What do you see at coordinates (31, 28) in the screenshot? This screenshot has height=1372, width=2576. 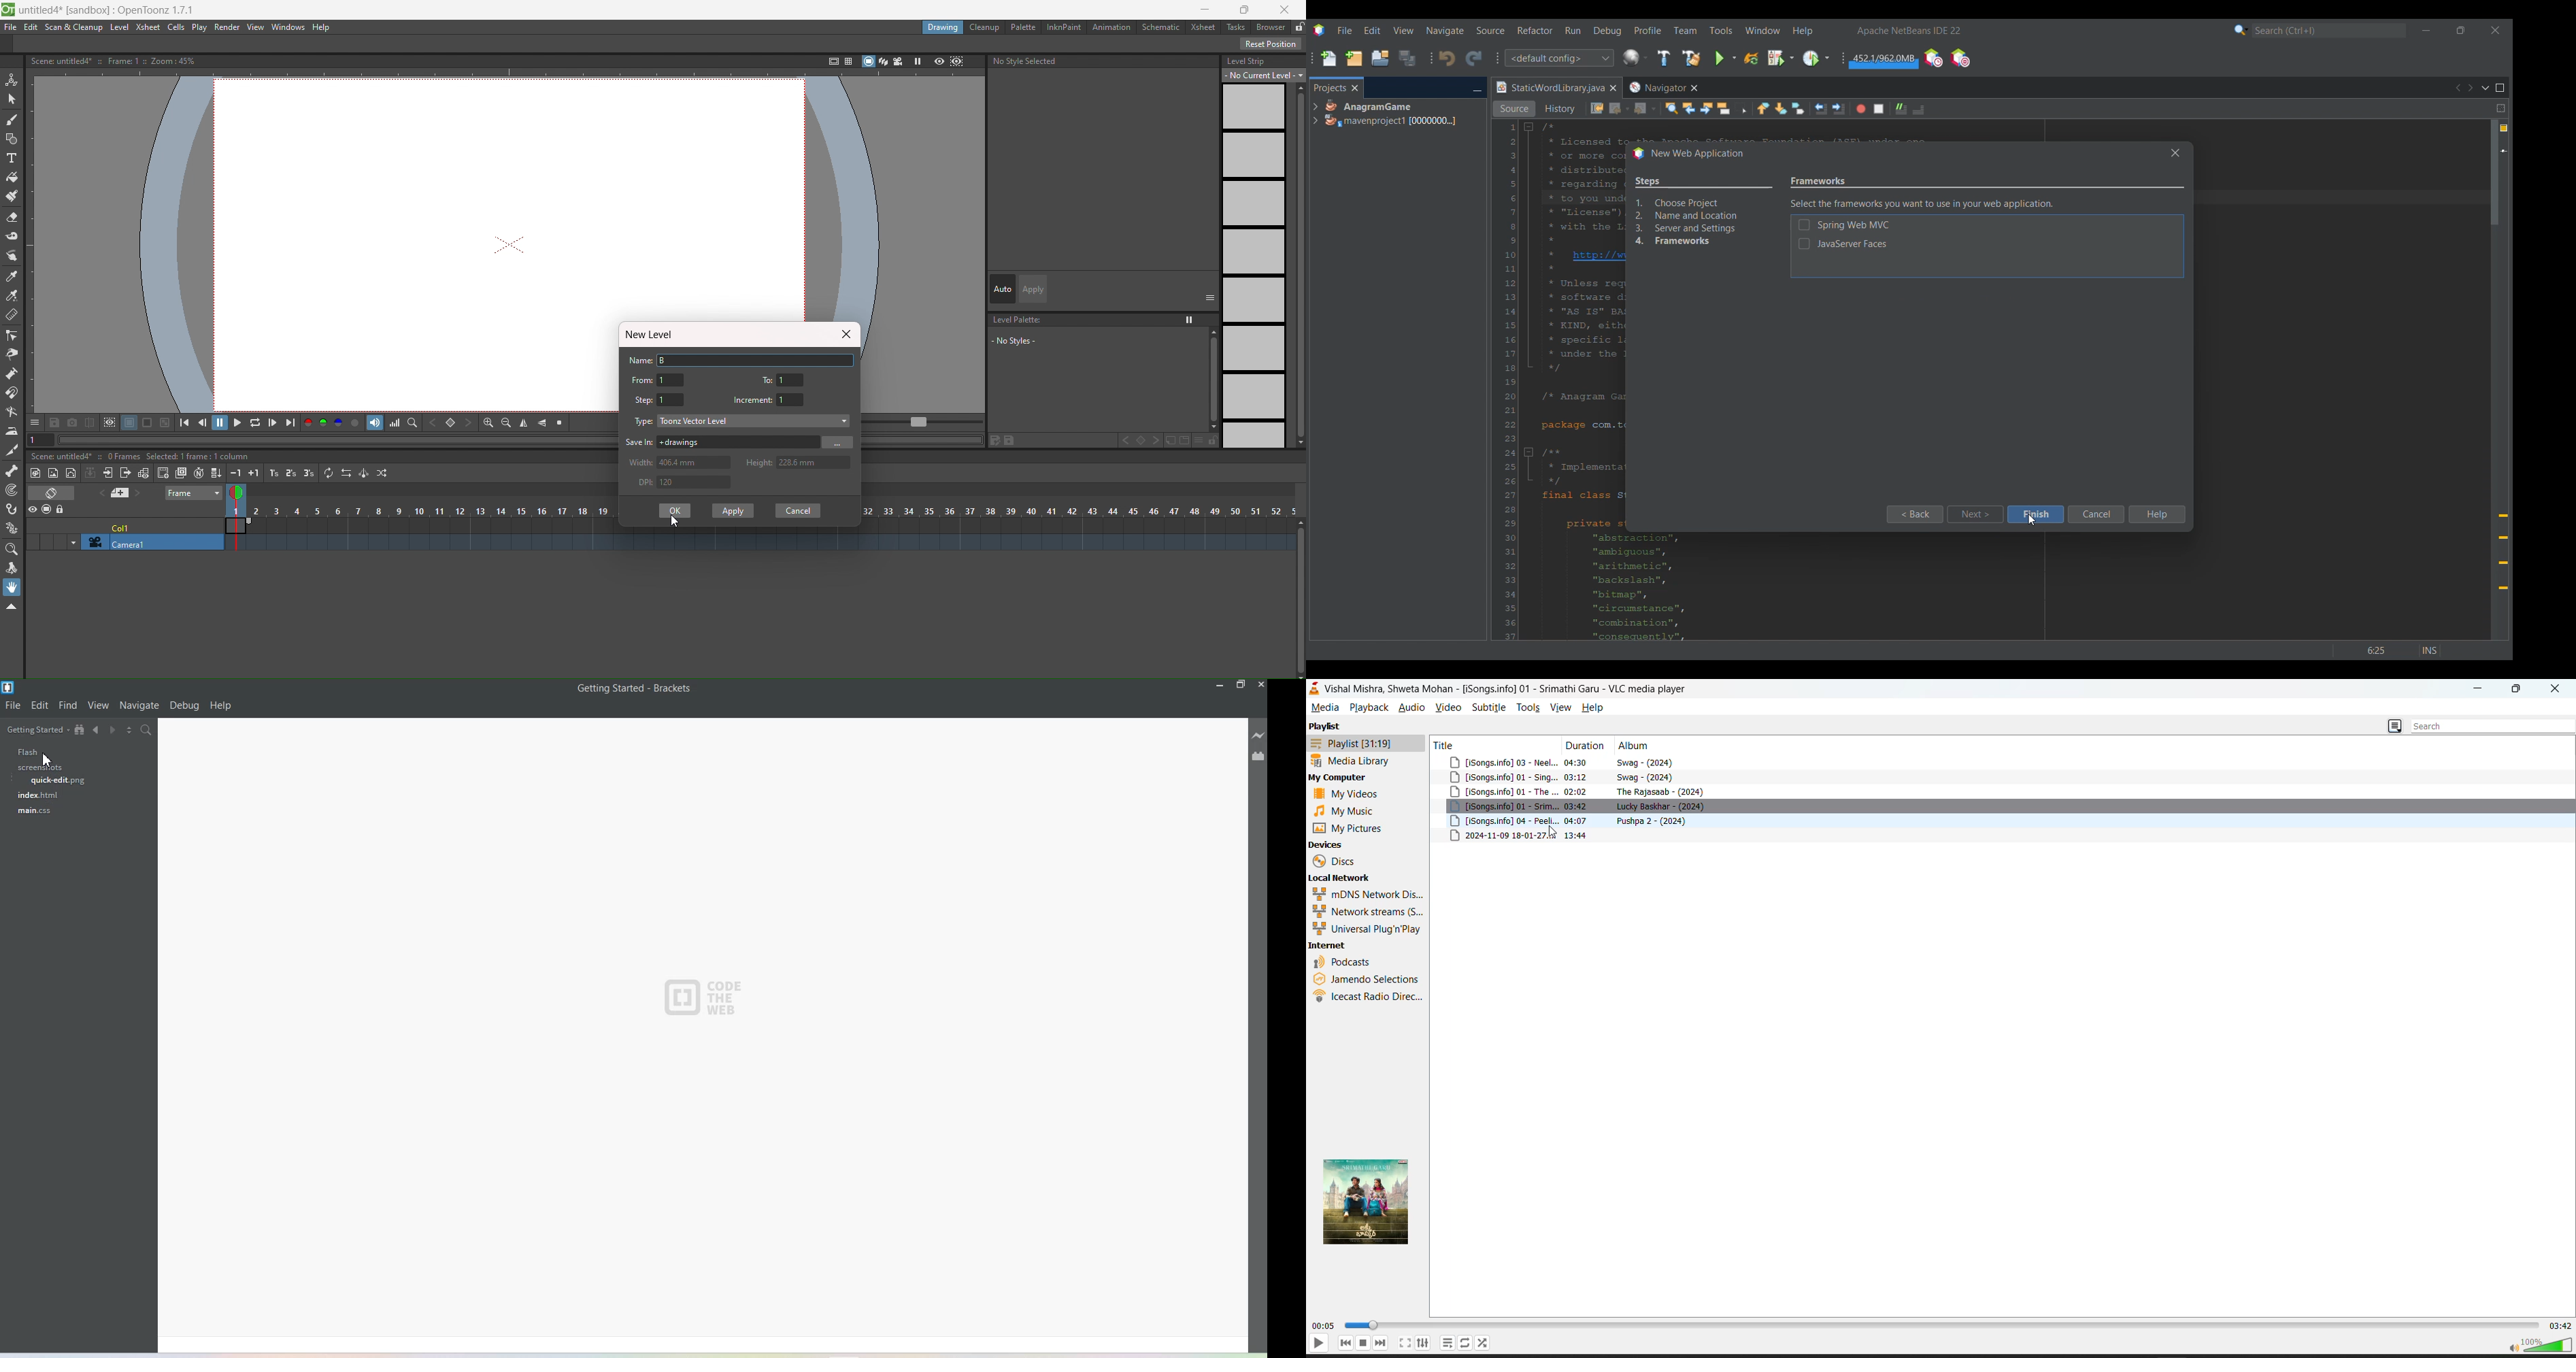 I see `edit` at bounding box center [31, 28].